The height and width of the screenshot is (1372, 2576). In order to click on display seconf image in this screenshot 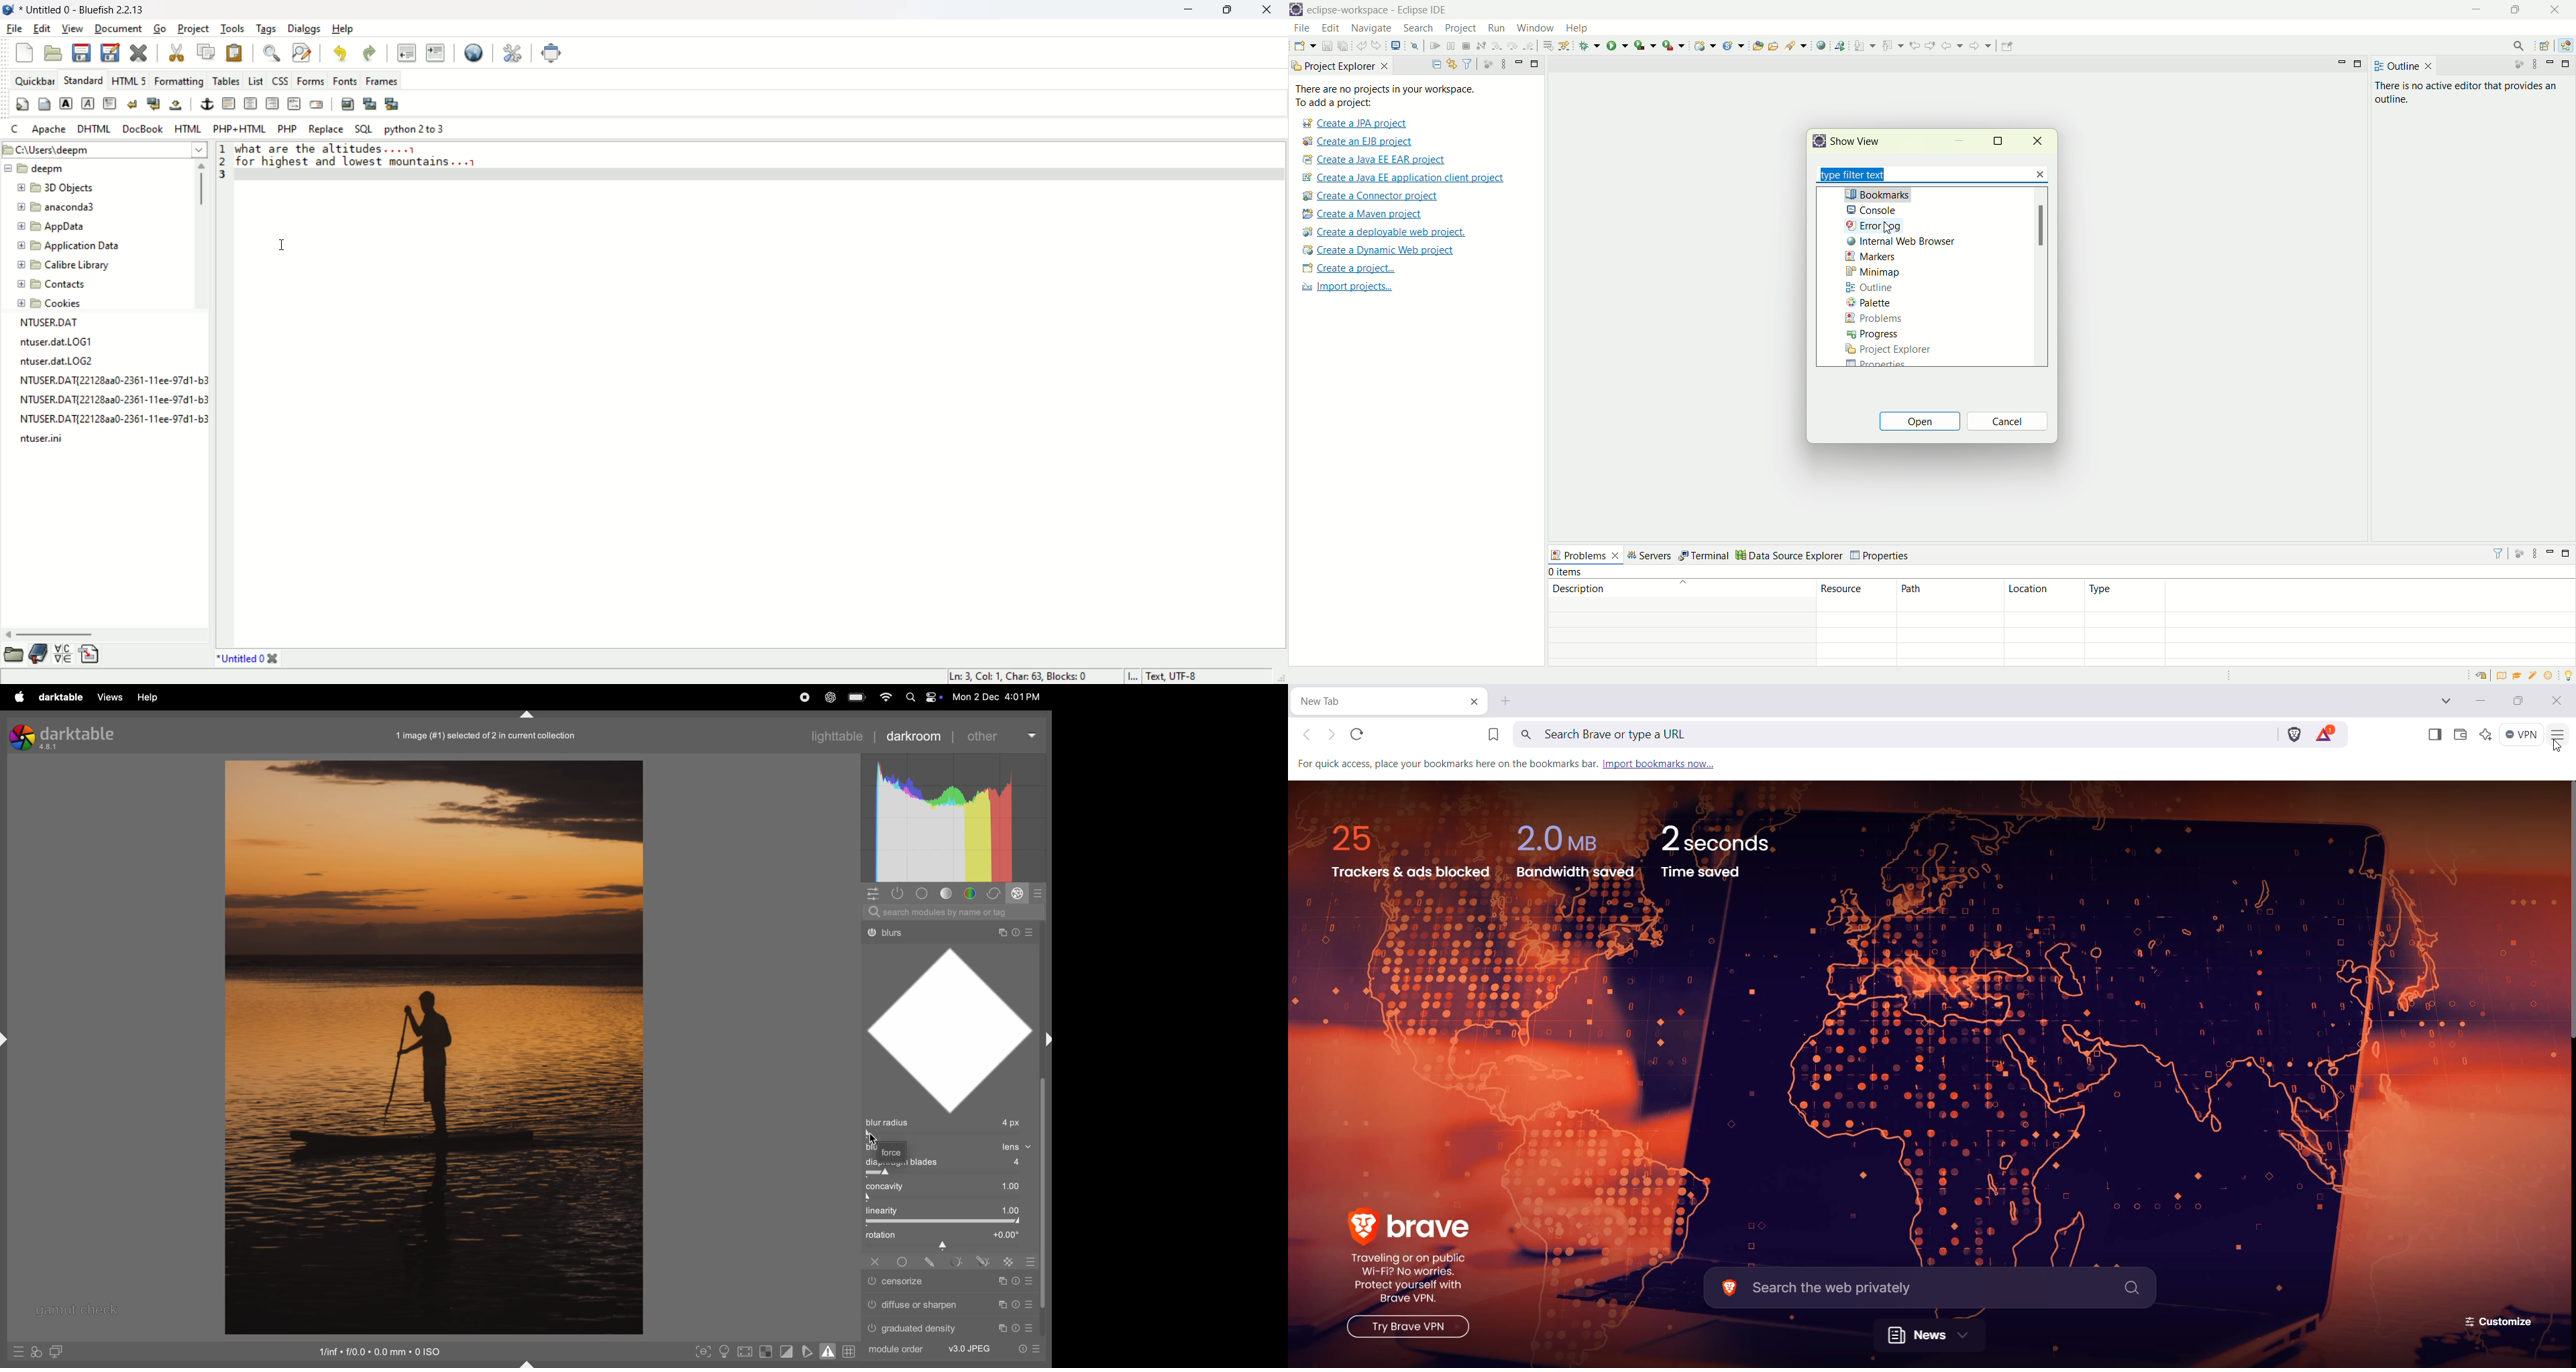, I will do `click(58, 1352)`.